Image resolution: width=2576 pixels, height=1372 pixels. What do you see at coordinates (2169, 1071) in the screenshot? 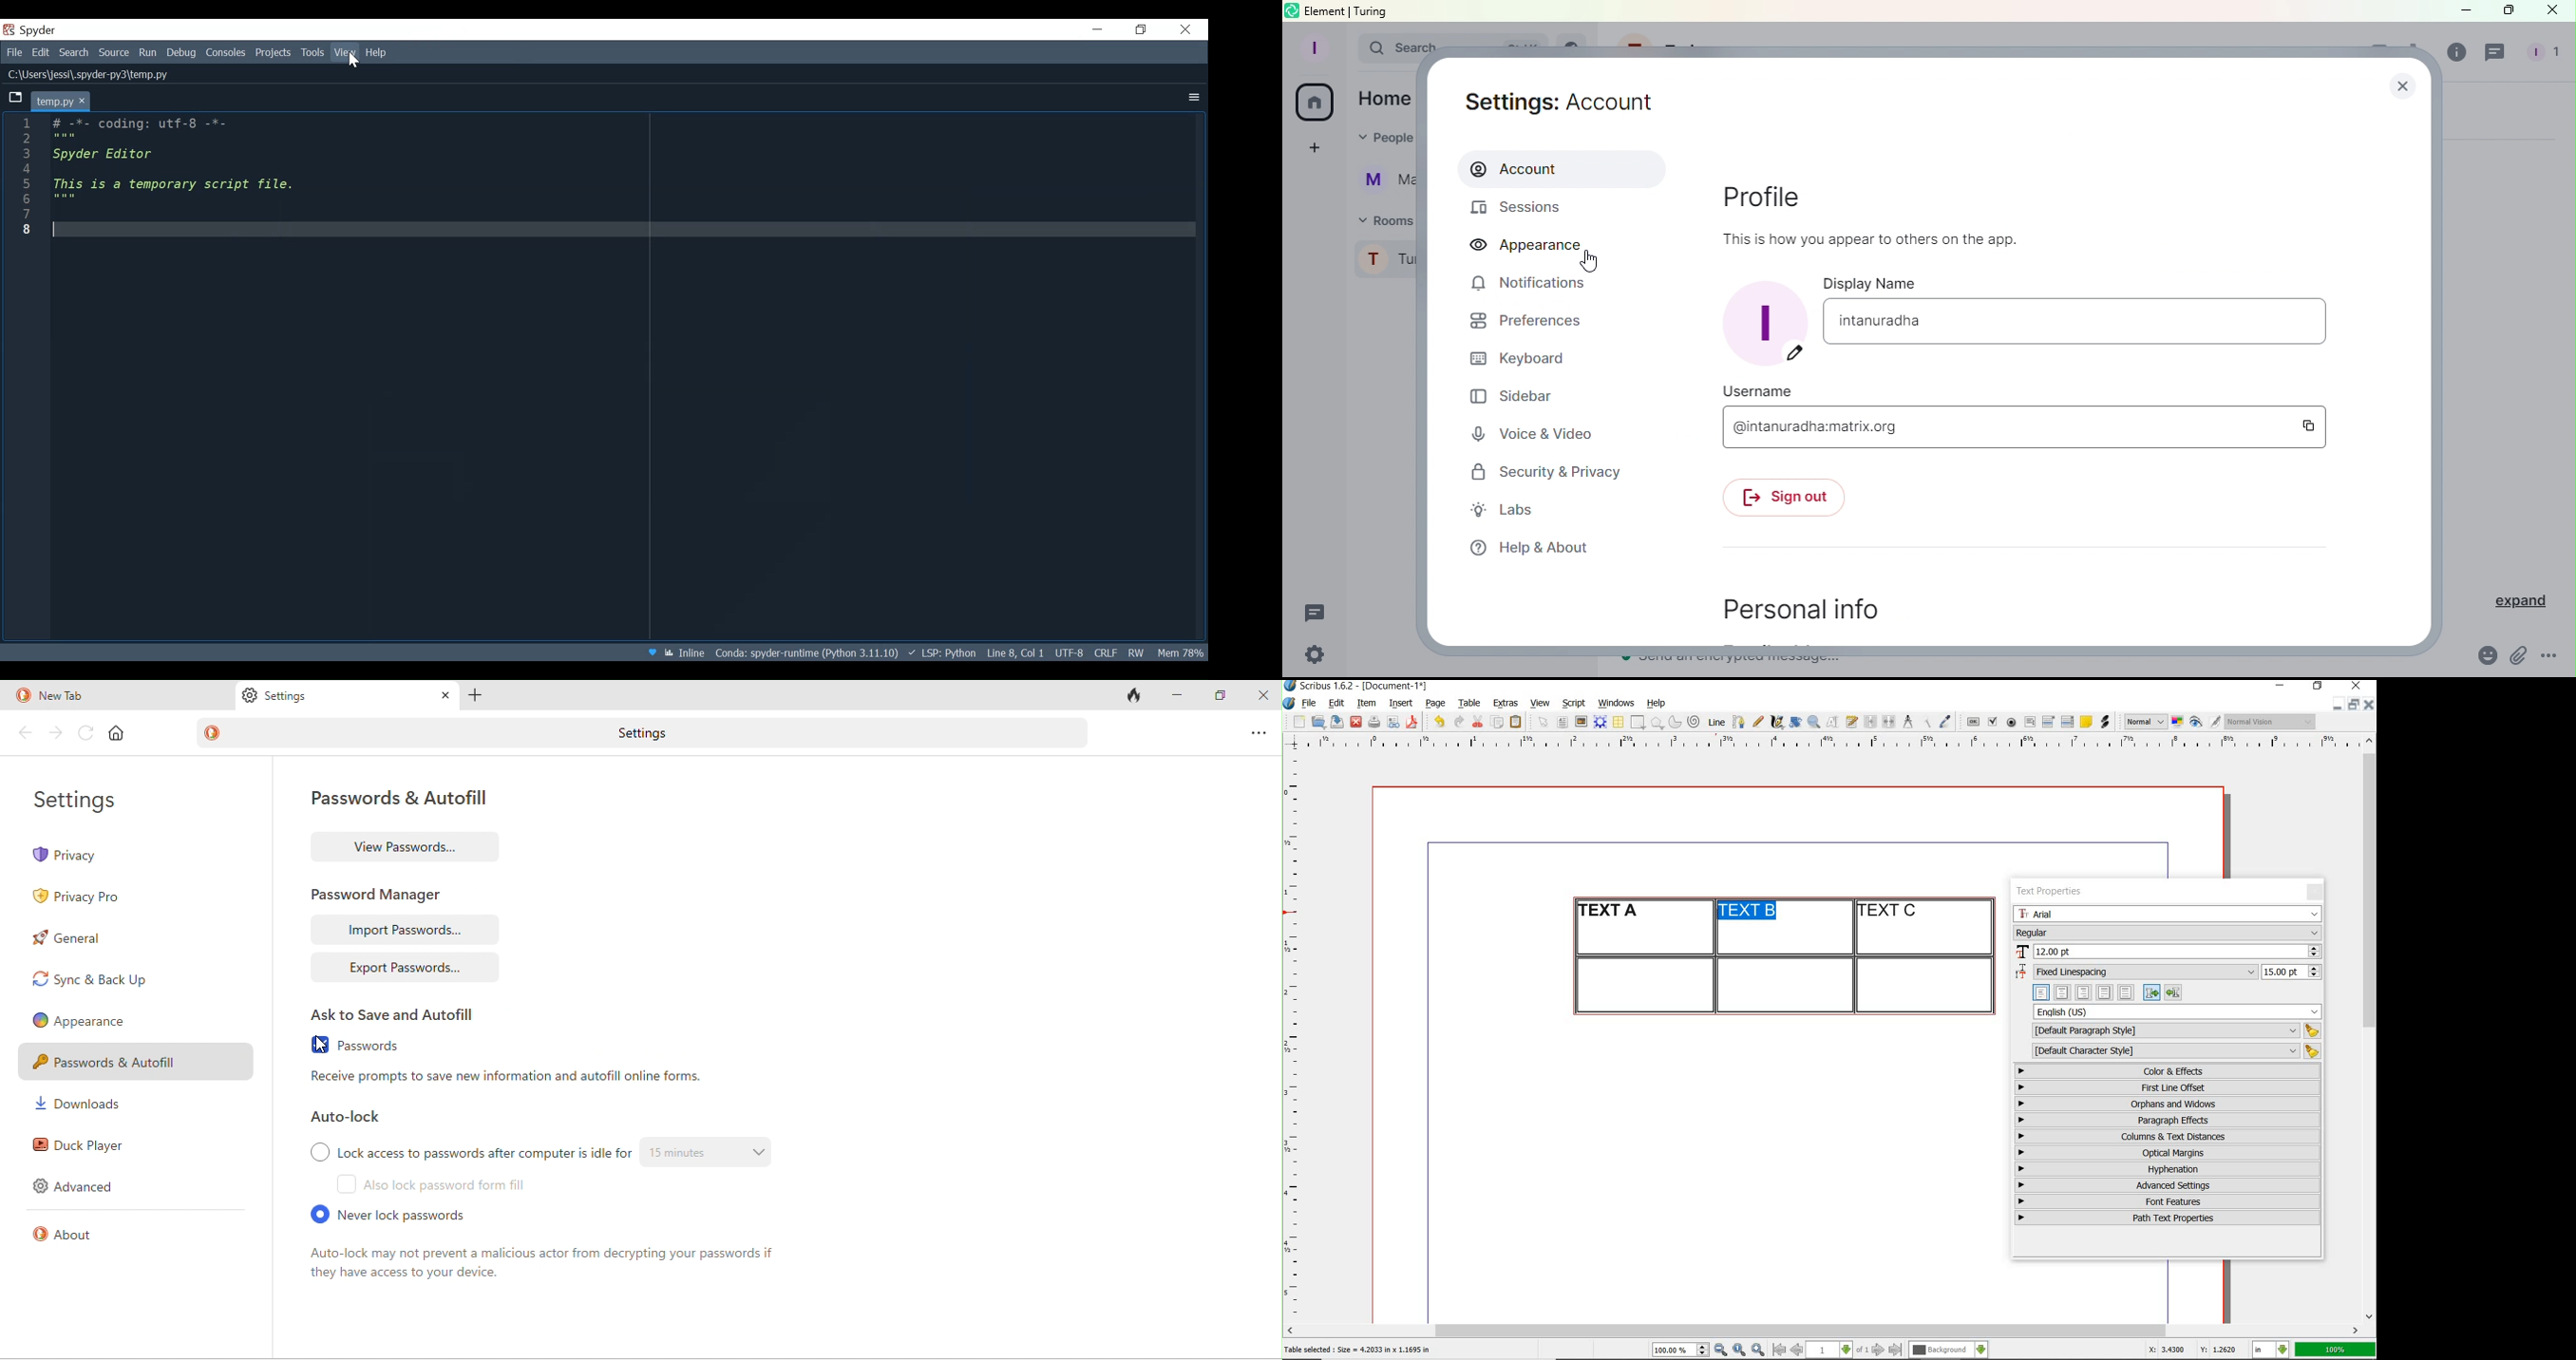
I see `color & effects` at bounding box center [2169, 1071].